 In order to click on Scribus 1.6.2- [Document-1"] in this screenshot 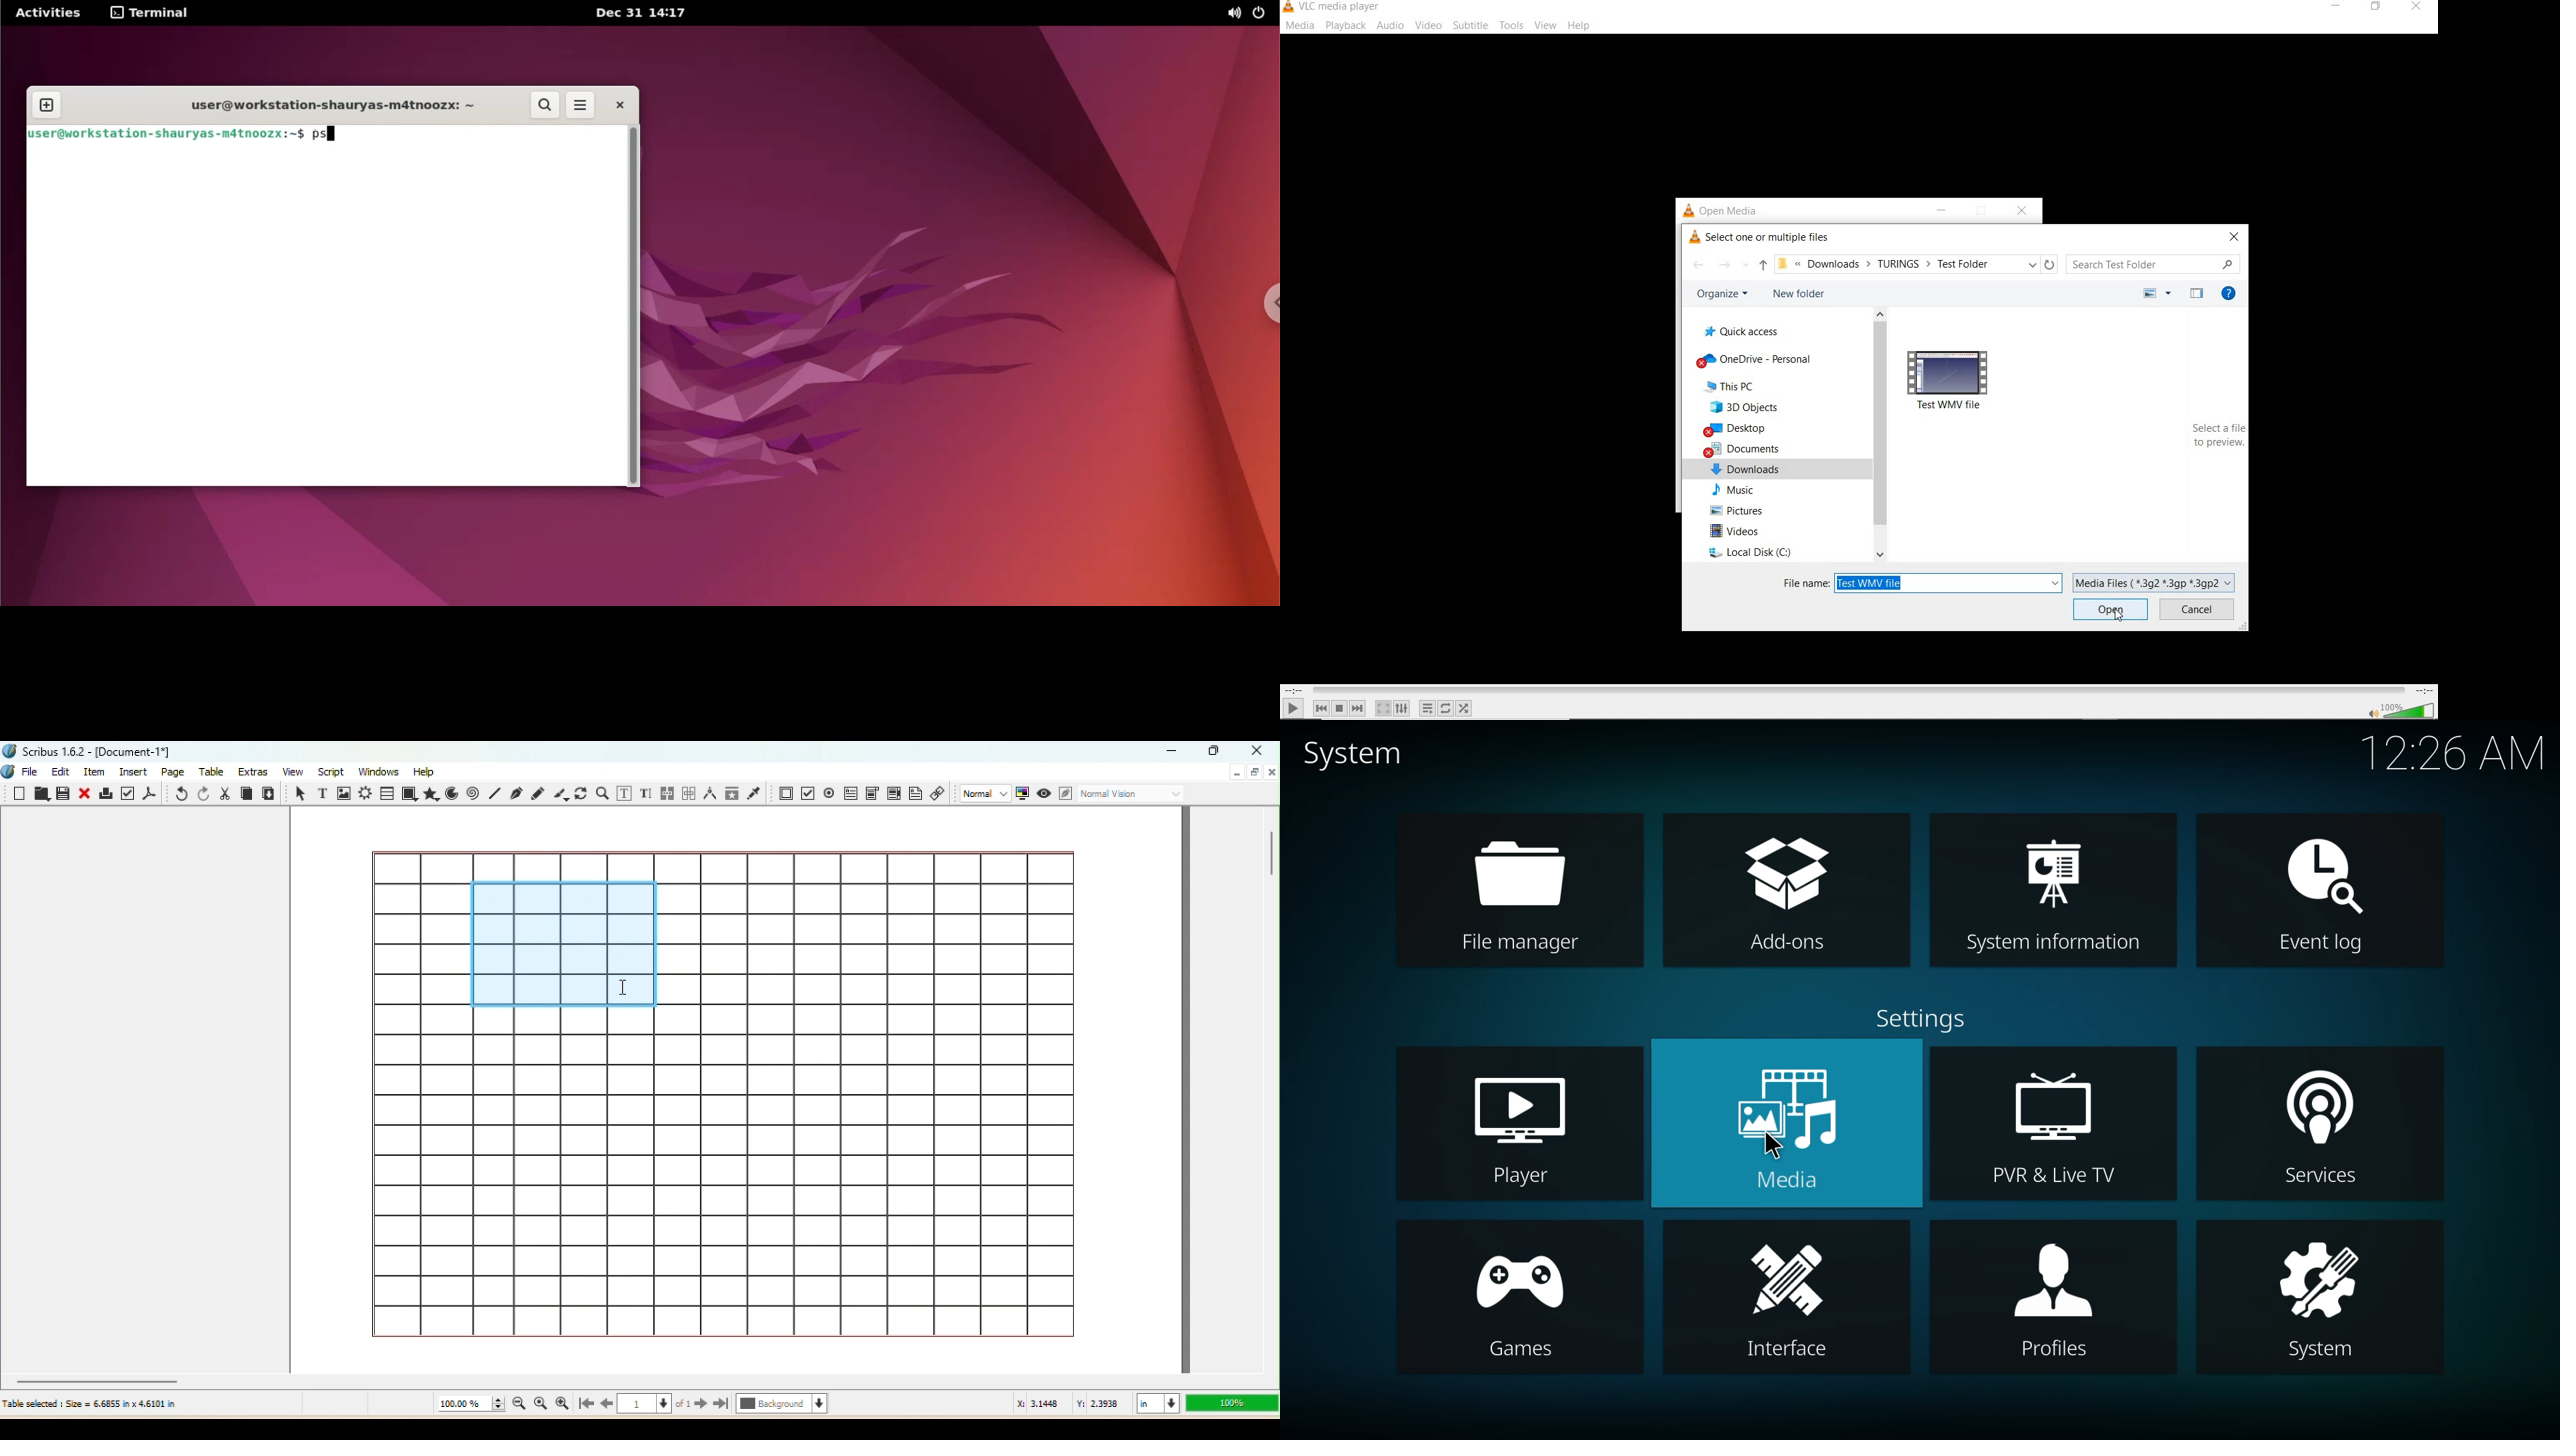, I will do `click(90, 751)`.